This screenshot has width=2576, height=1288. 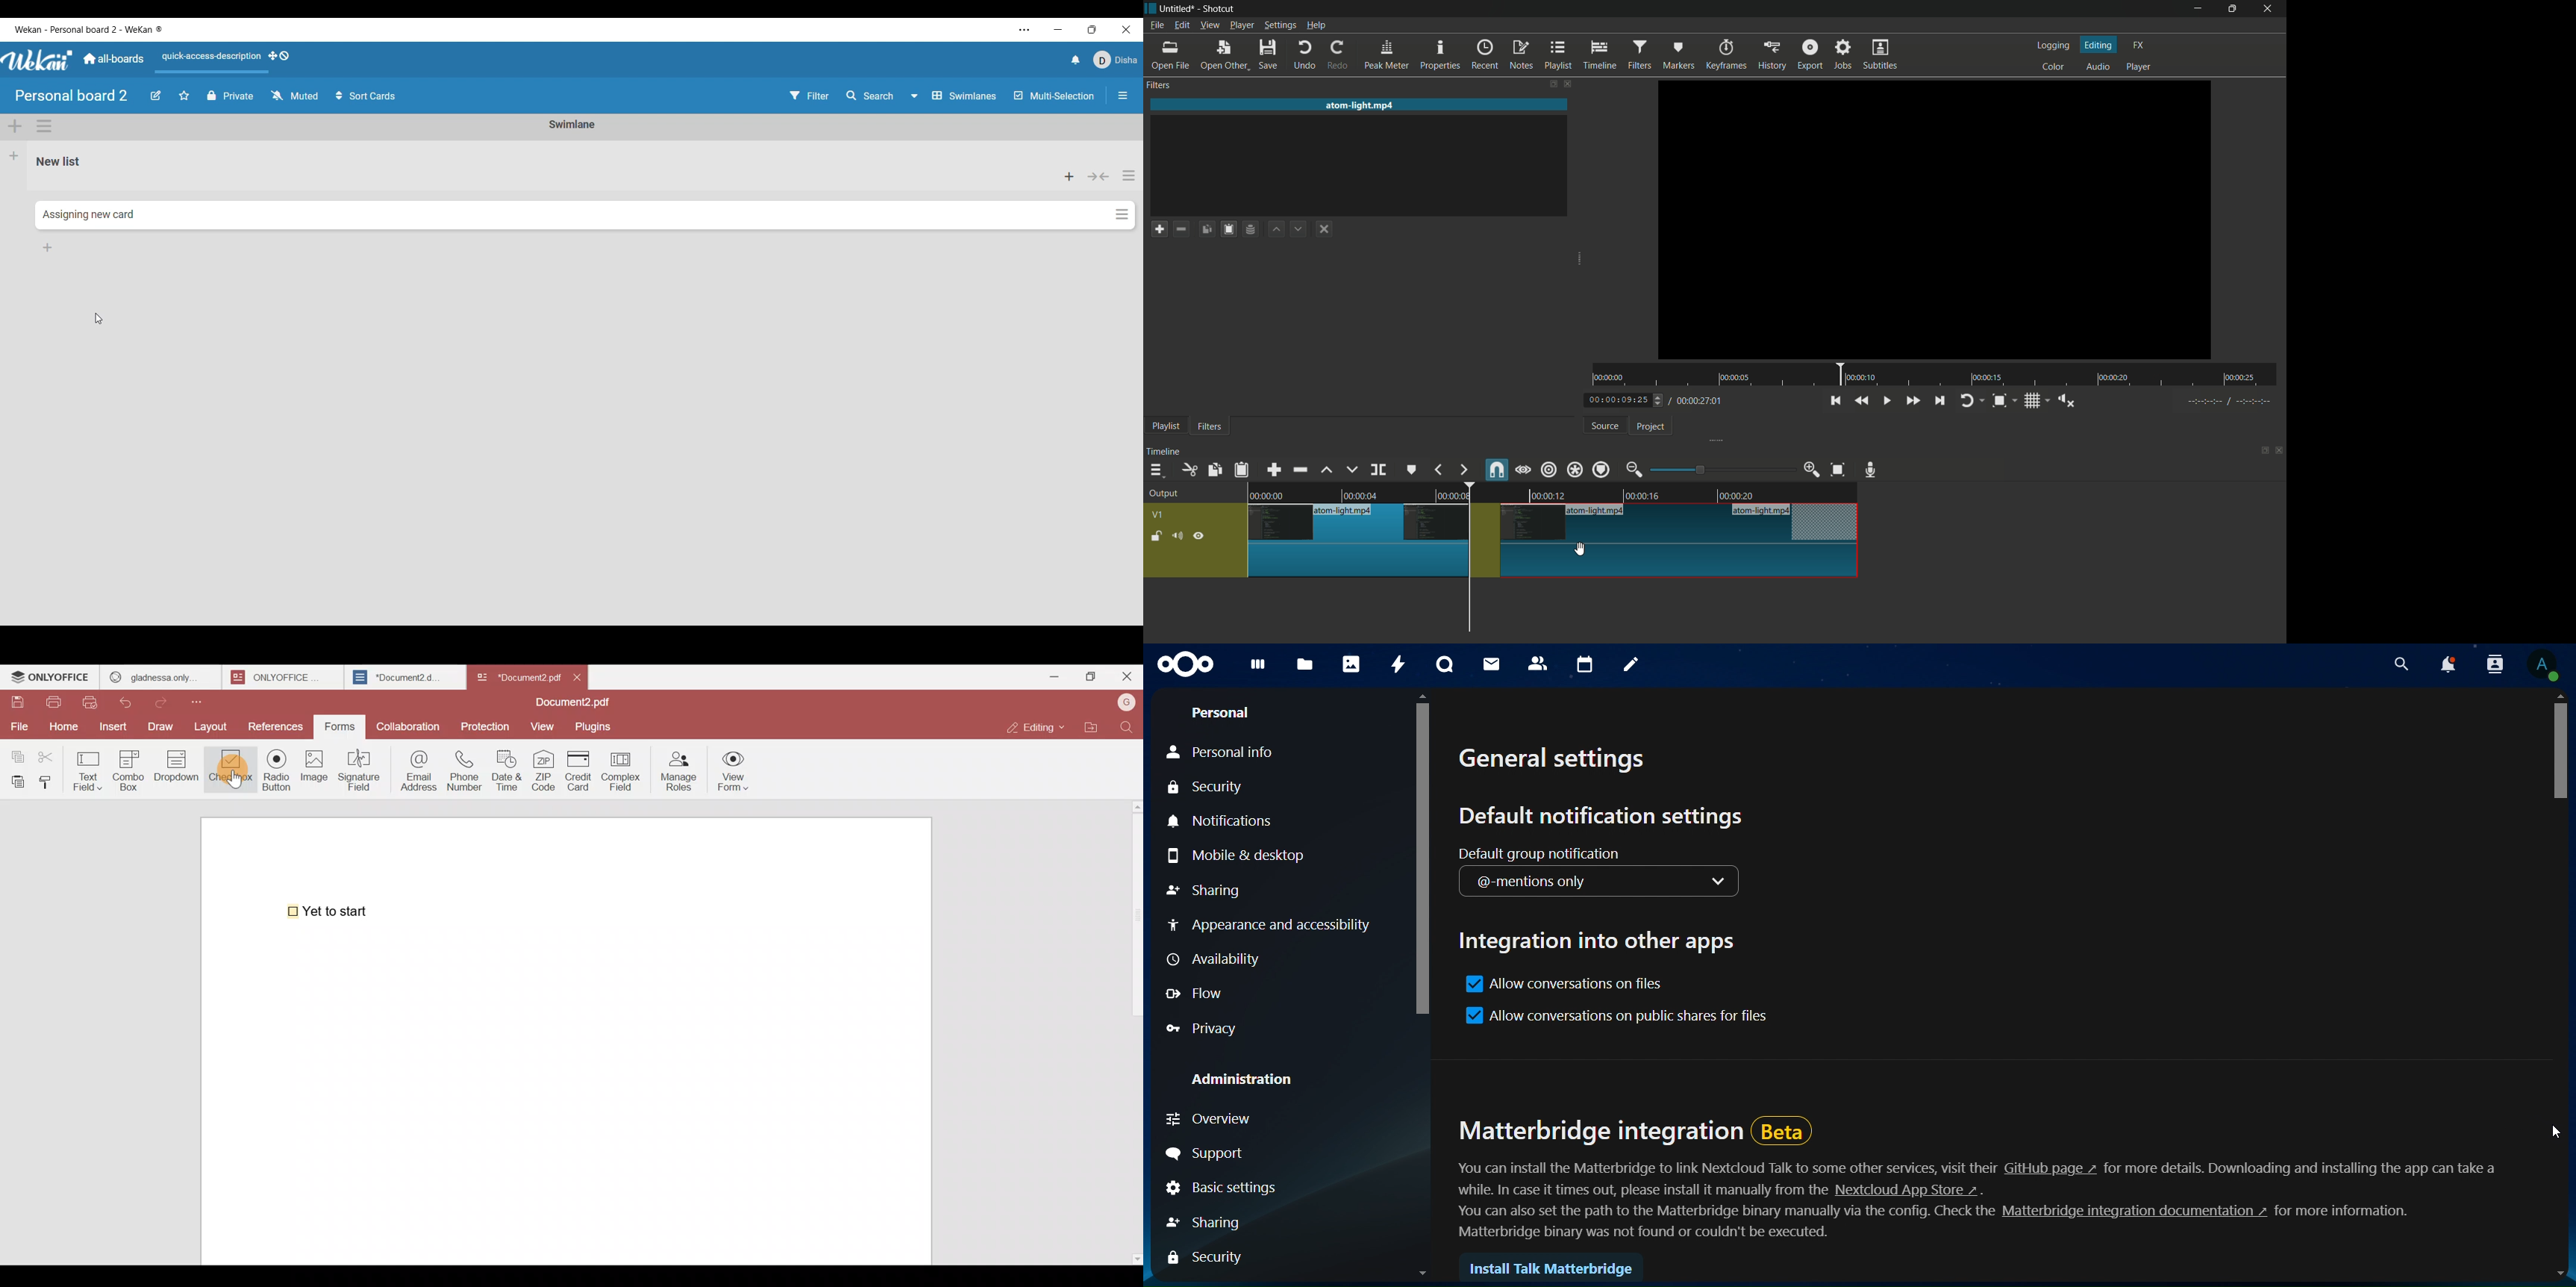 I want to click on append, so click(x=1276, y=469).